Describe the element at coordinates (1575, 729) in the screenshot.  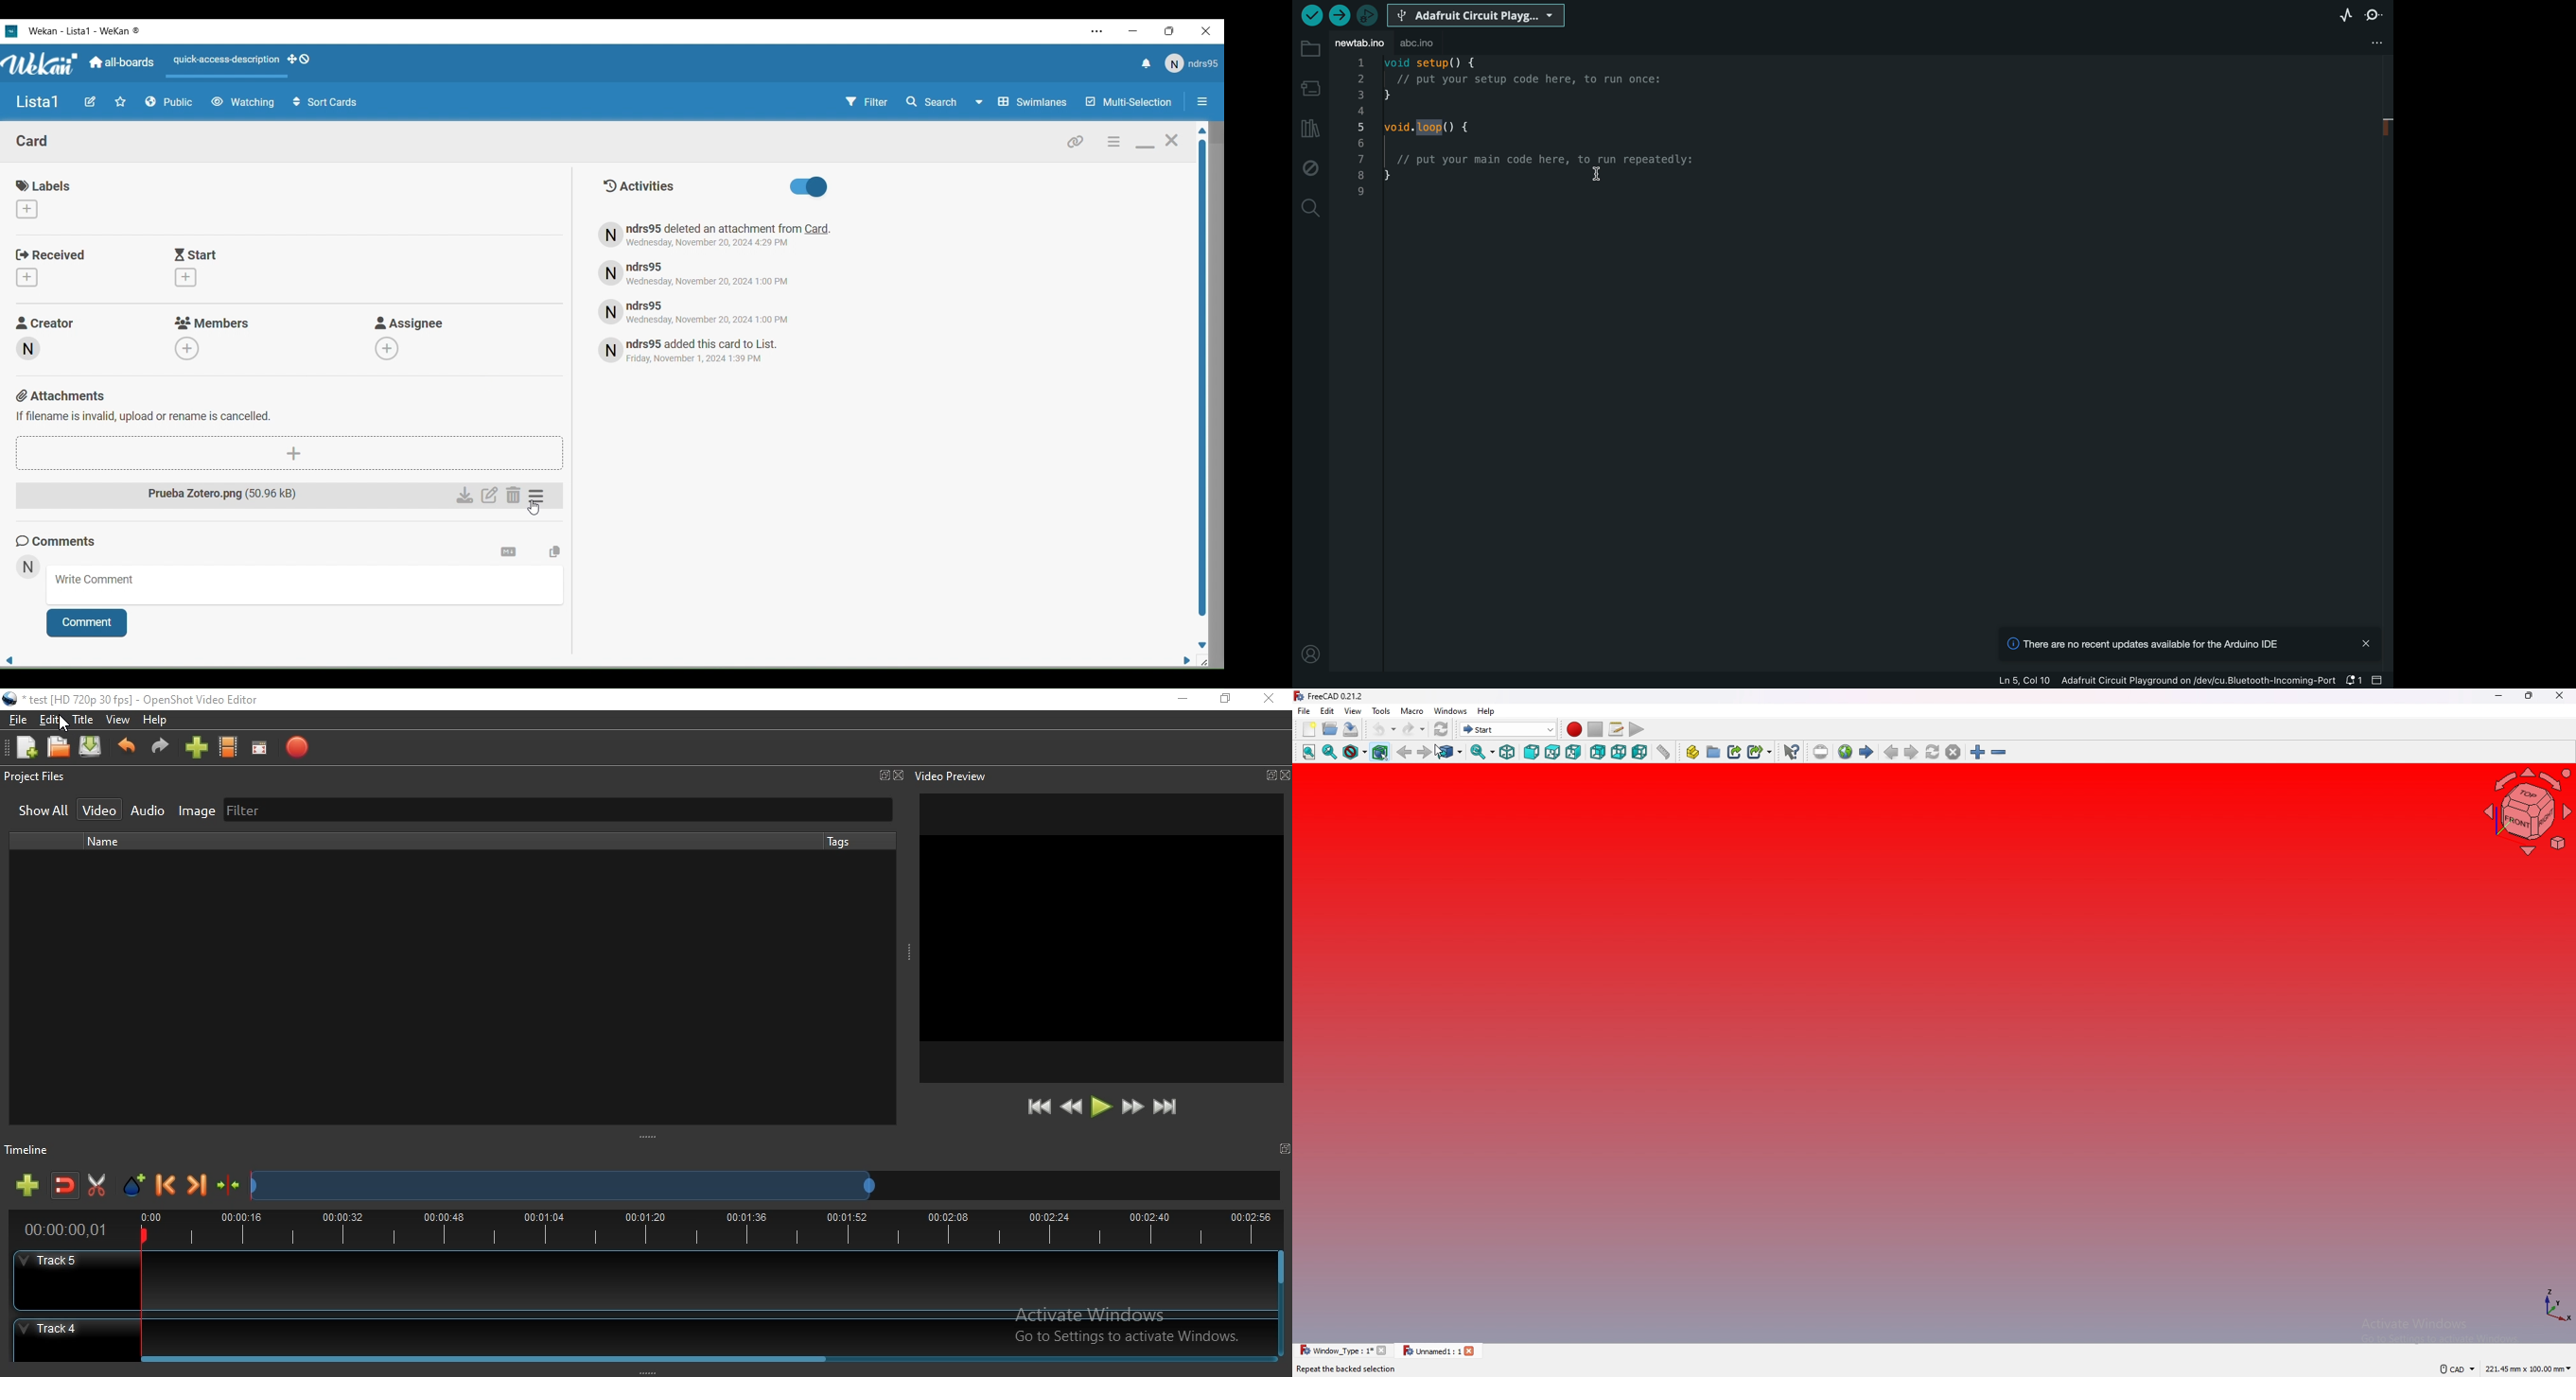
I see `record macros` at that location.